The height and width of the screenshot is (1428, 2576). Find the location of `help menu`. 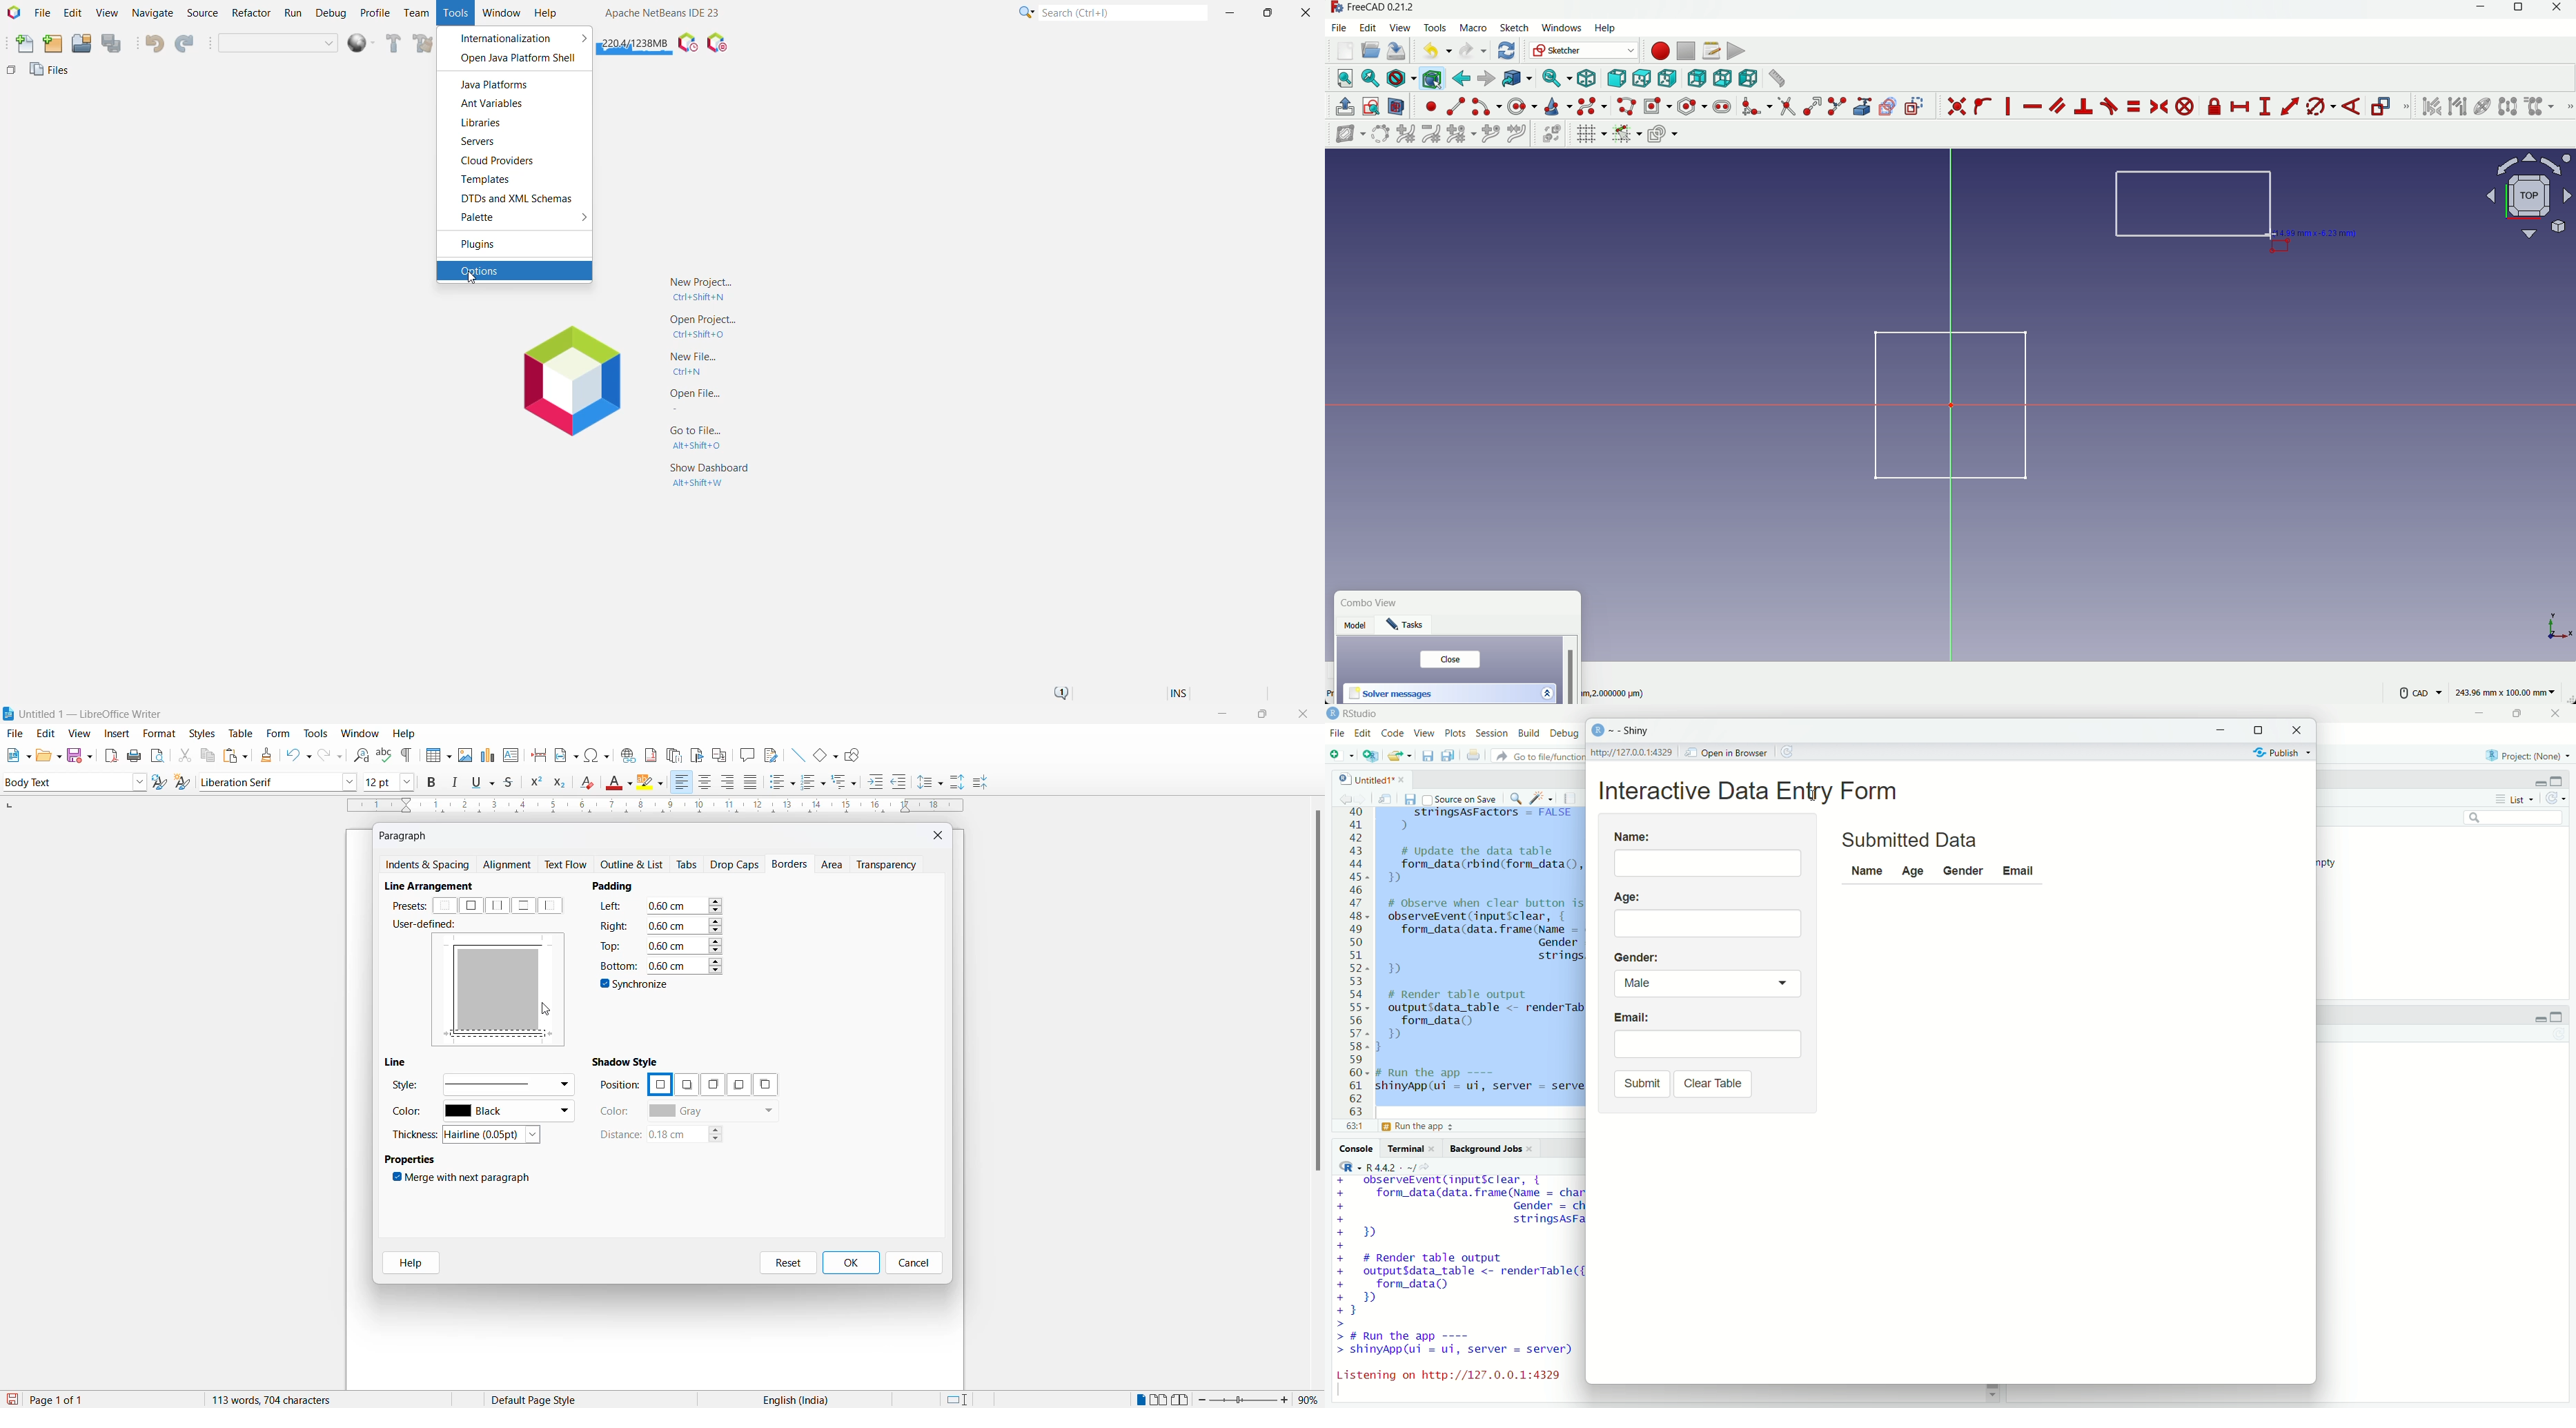

help menu is located at coordinates (1609, 29).